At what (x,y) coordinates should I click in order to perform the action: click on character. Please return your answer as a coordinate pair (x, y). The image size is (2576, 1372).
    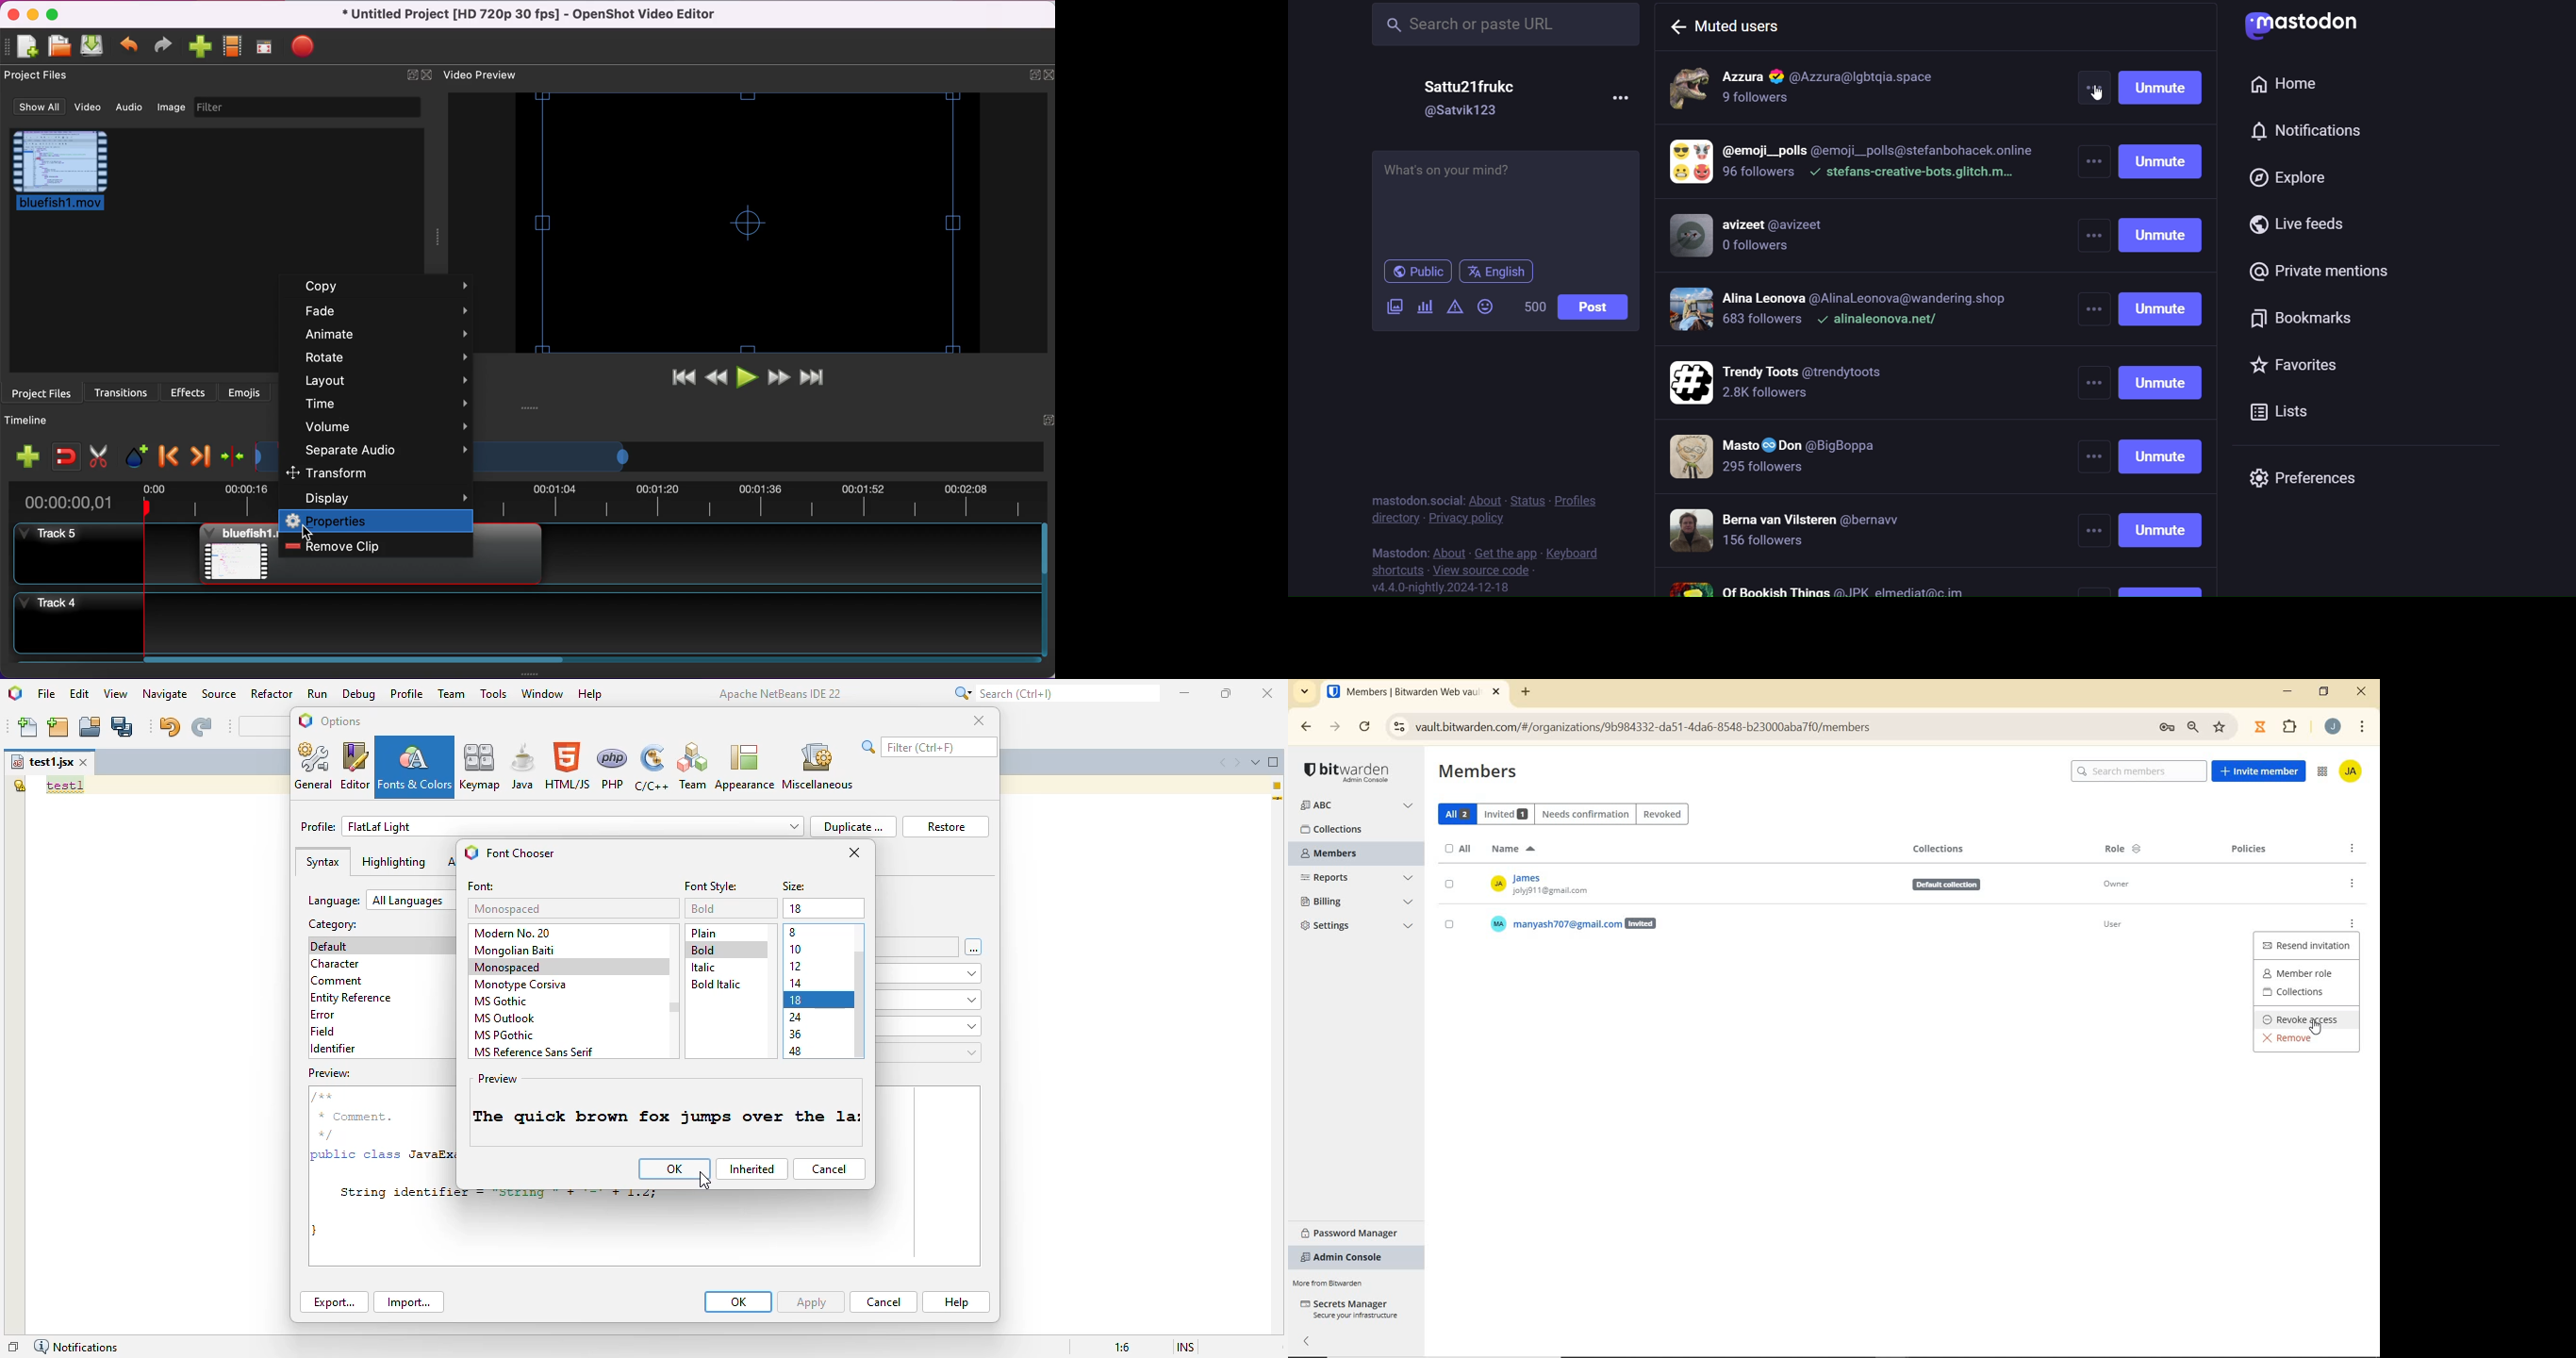
    Looking at the image, I should click on (335, 964).